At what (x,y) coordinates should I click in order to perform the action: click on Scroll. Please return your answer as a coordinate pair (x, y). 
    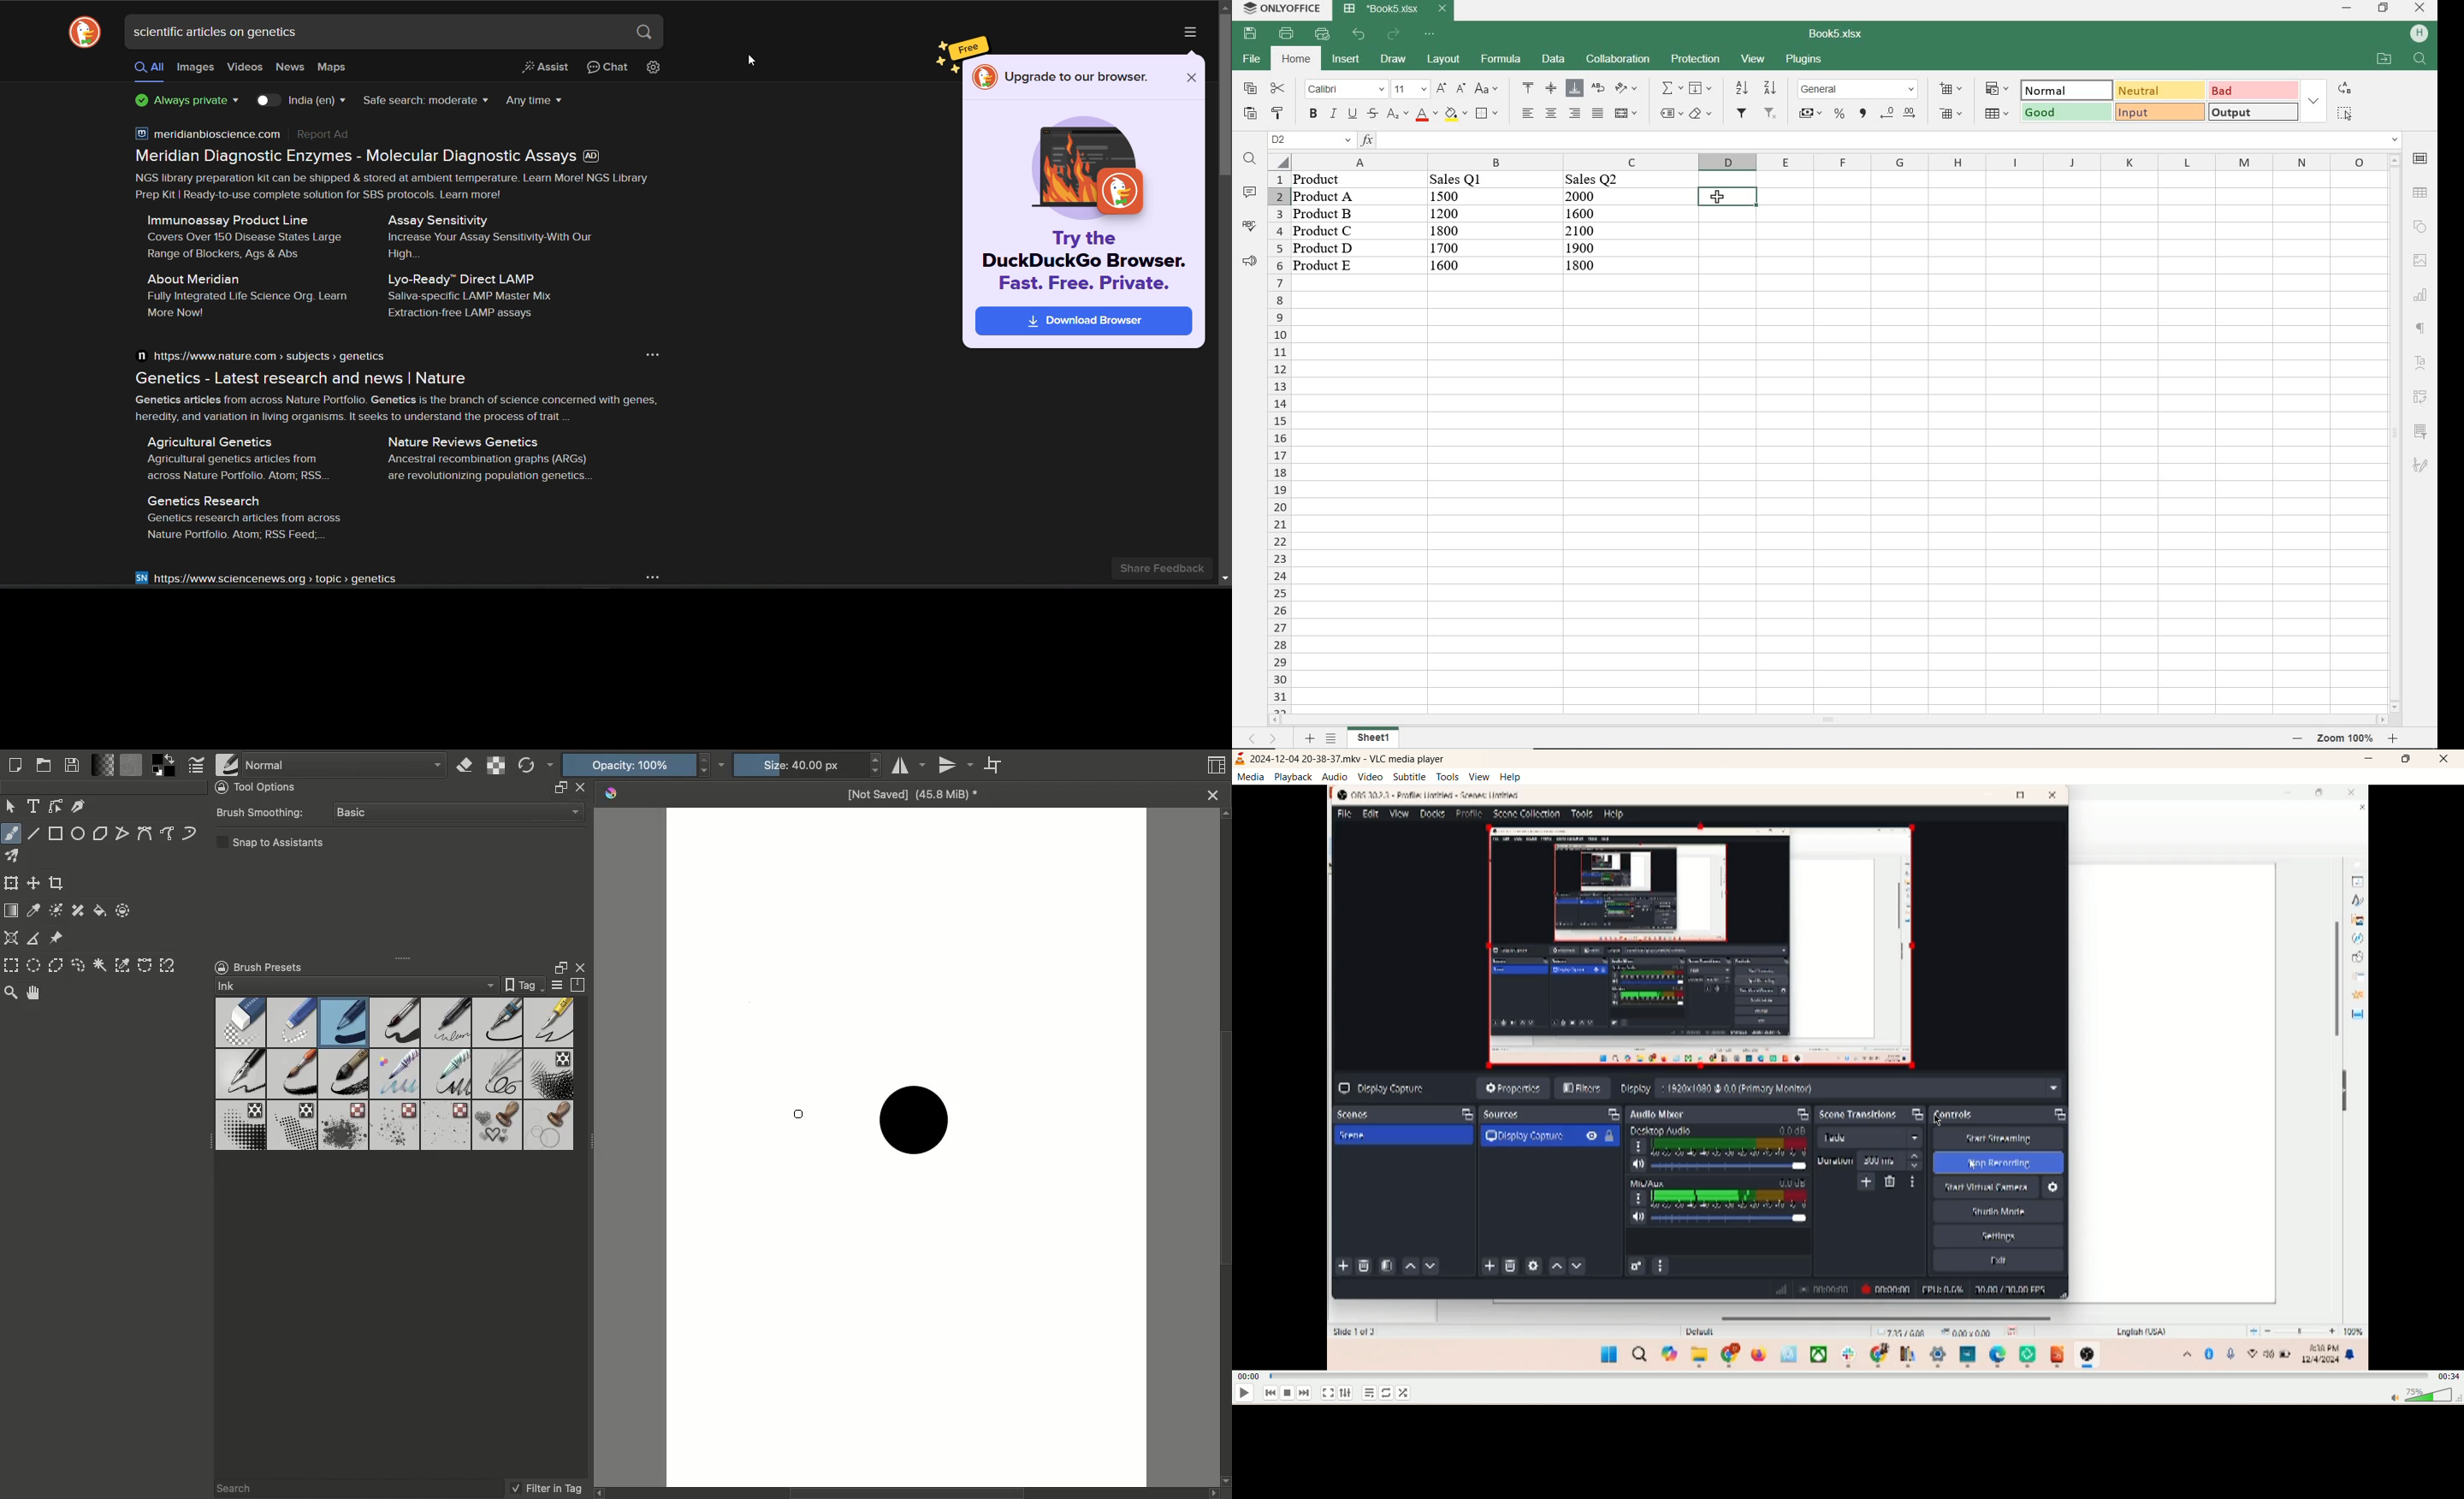
    Looking at the image, I should click on (1224, 1147).